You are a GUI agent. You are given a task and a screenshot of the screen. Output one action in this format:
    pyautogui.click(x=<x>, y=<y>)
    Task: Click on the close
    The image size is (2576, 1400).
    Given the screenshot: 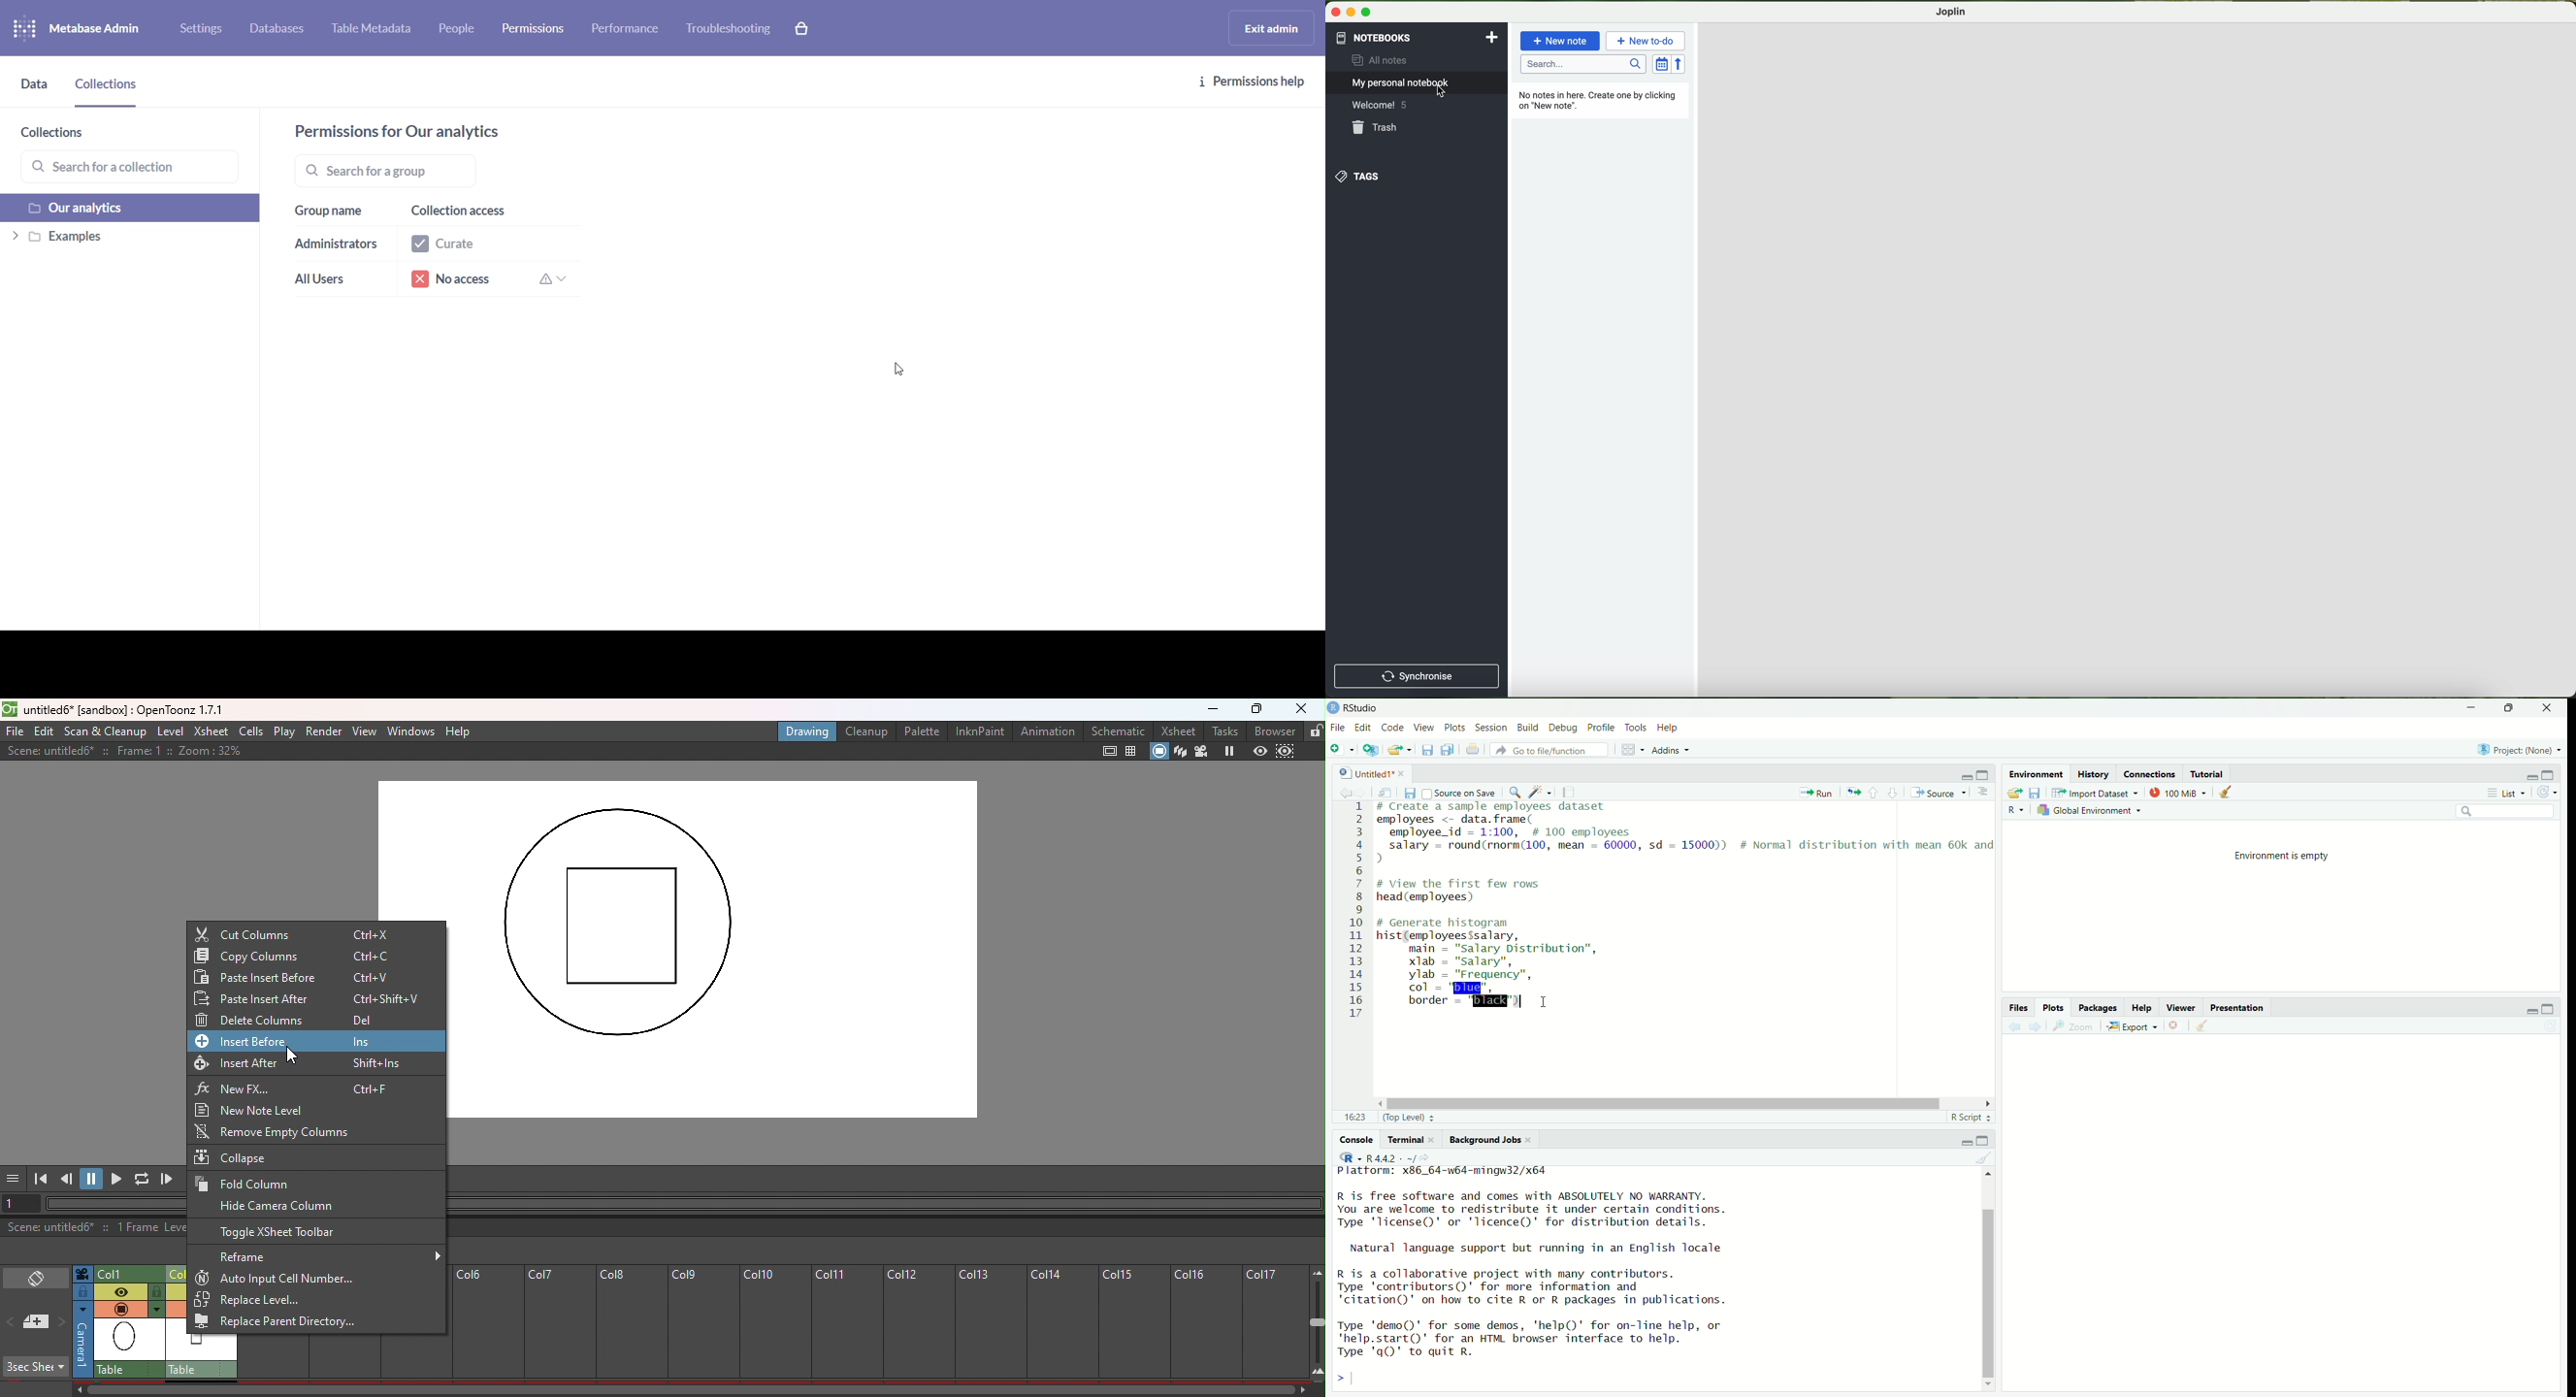 What is the action you would take?
    pyautogui.click(x=1530, y=1140)
    